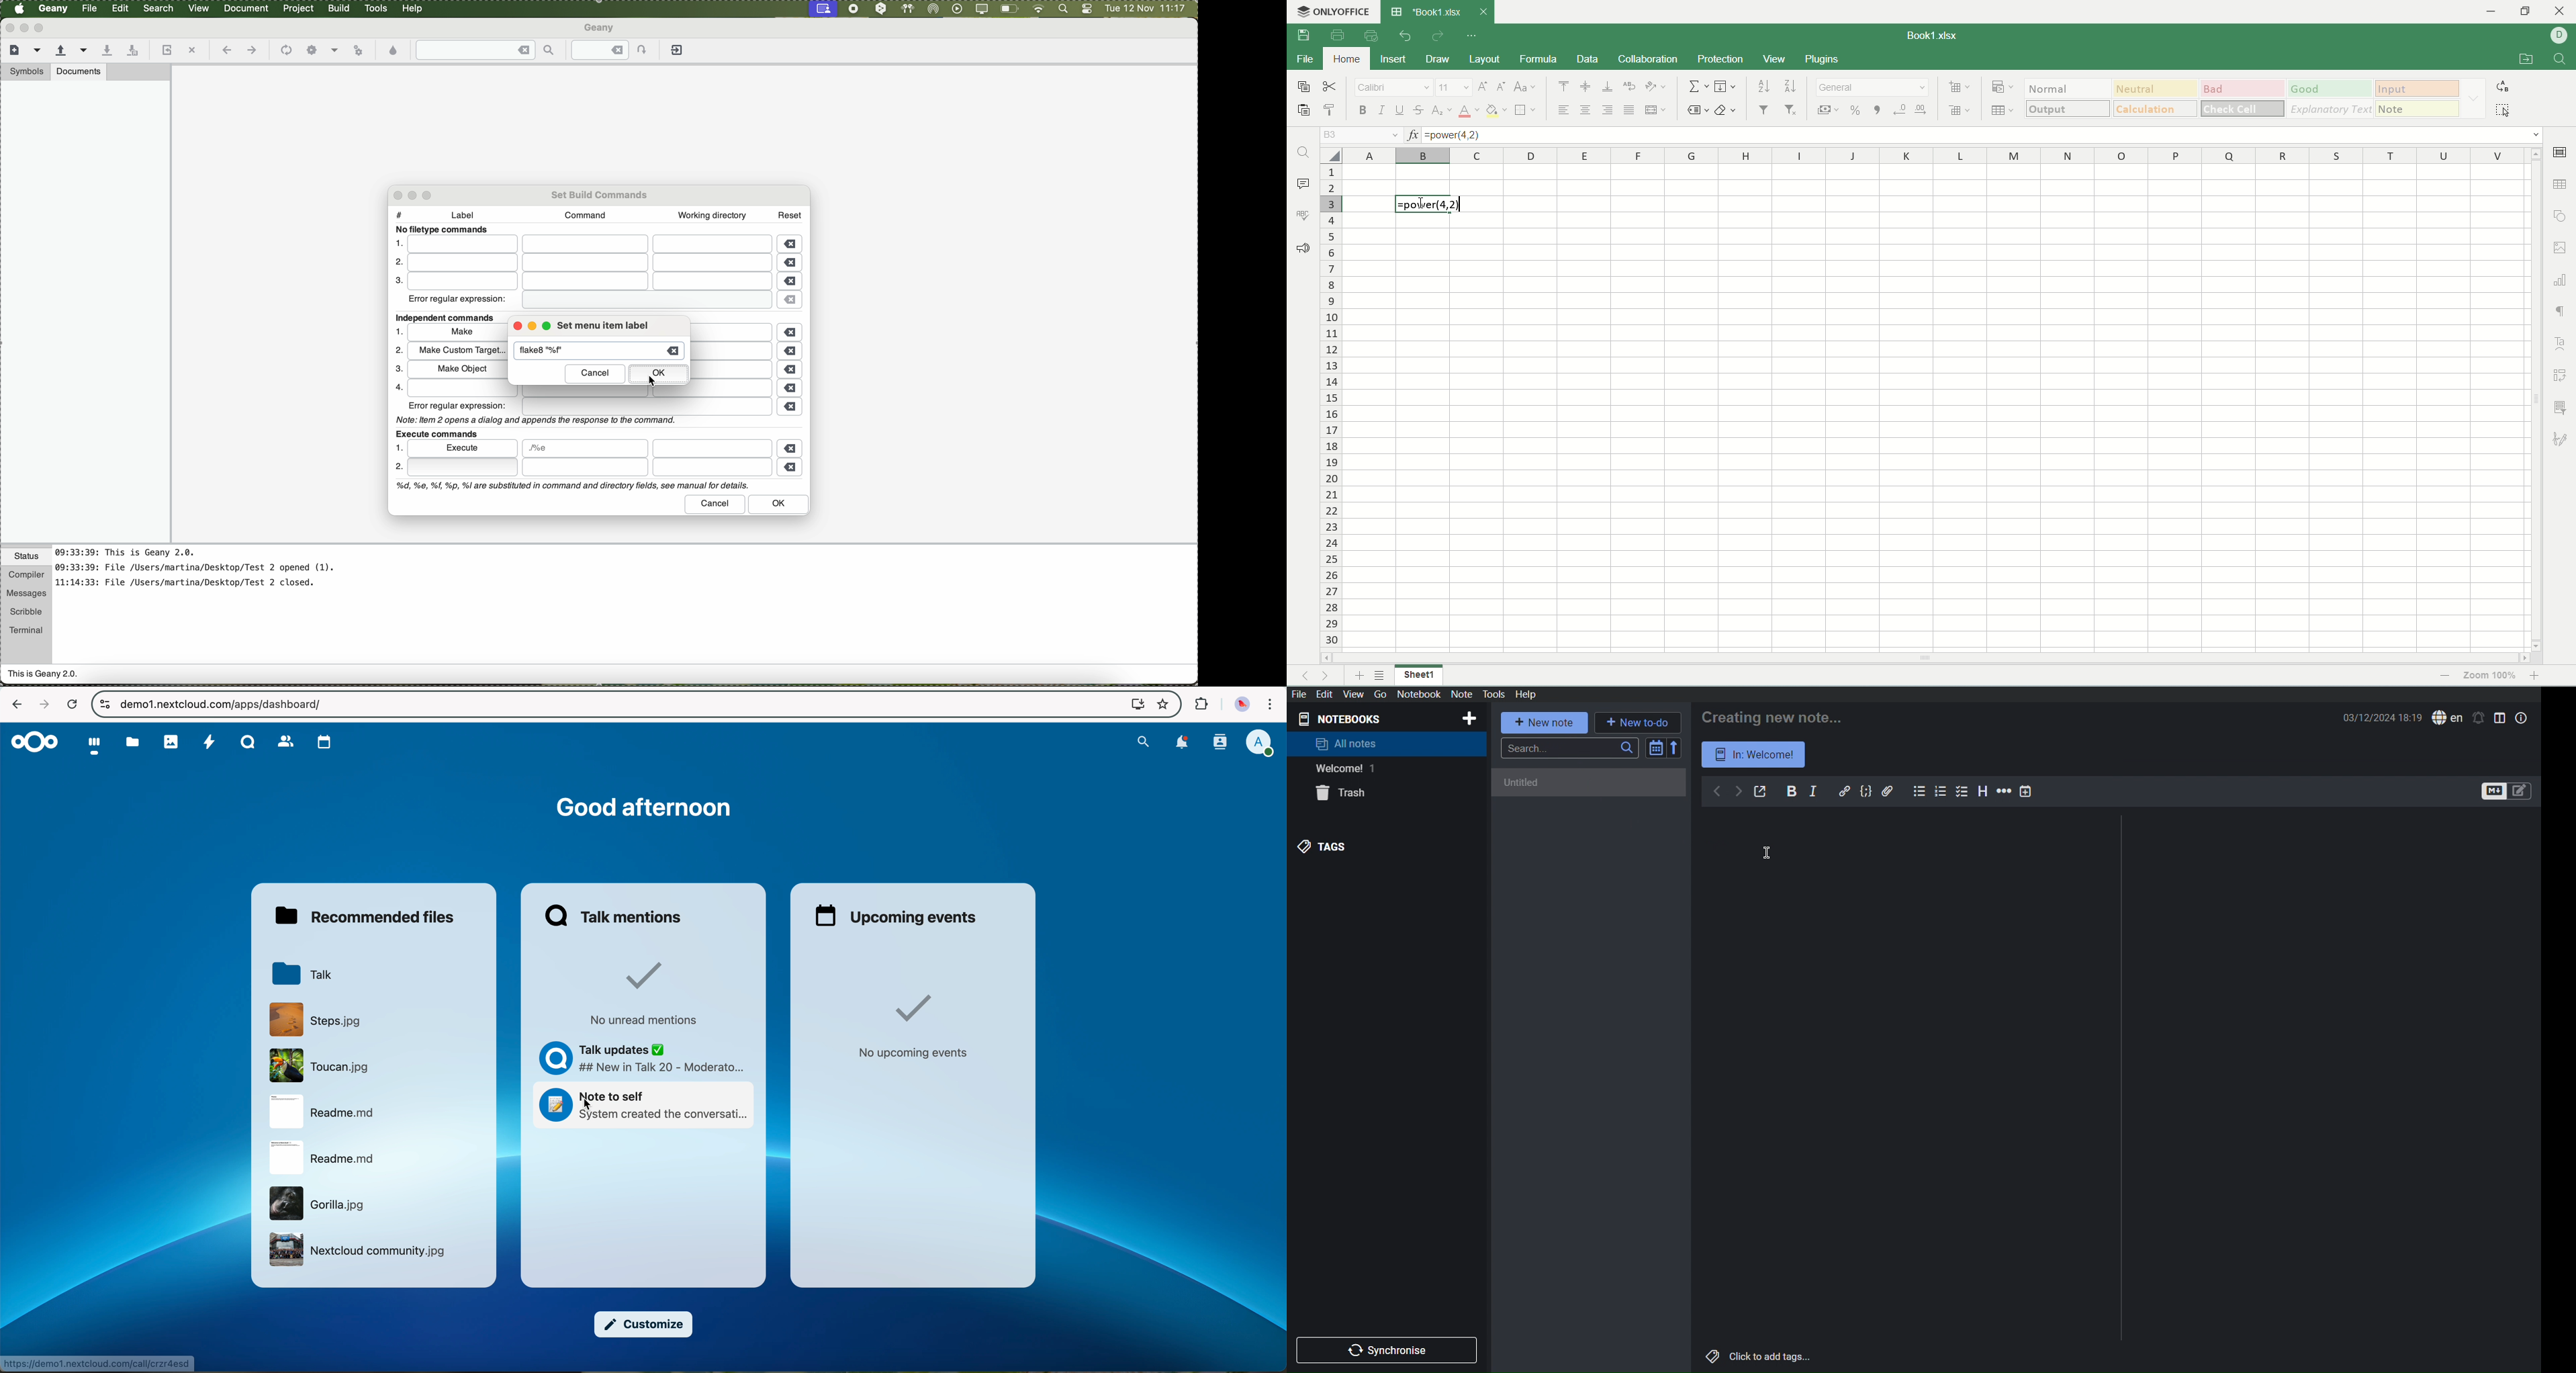 This screenshot has width=2576, height=1400. I want to click on Search, so click(1570, 748).